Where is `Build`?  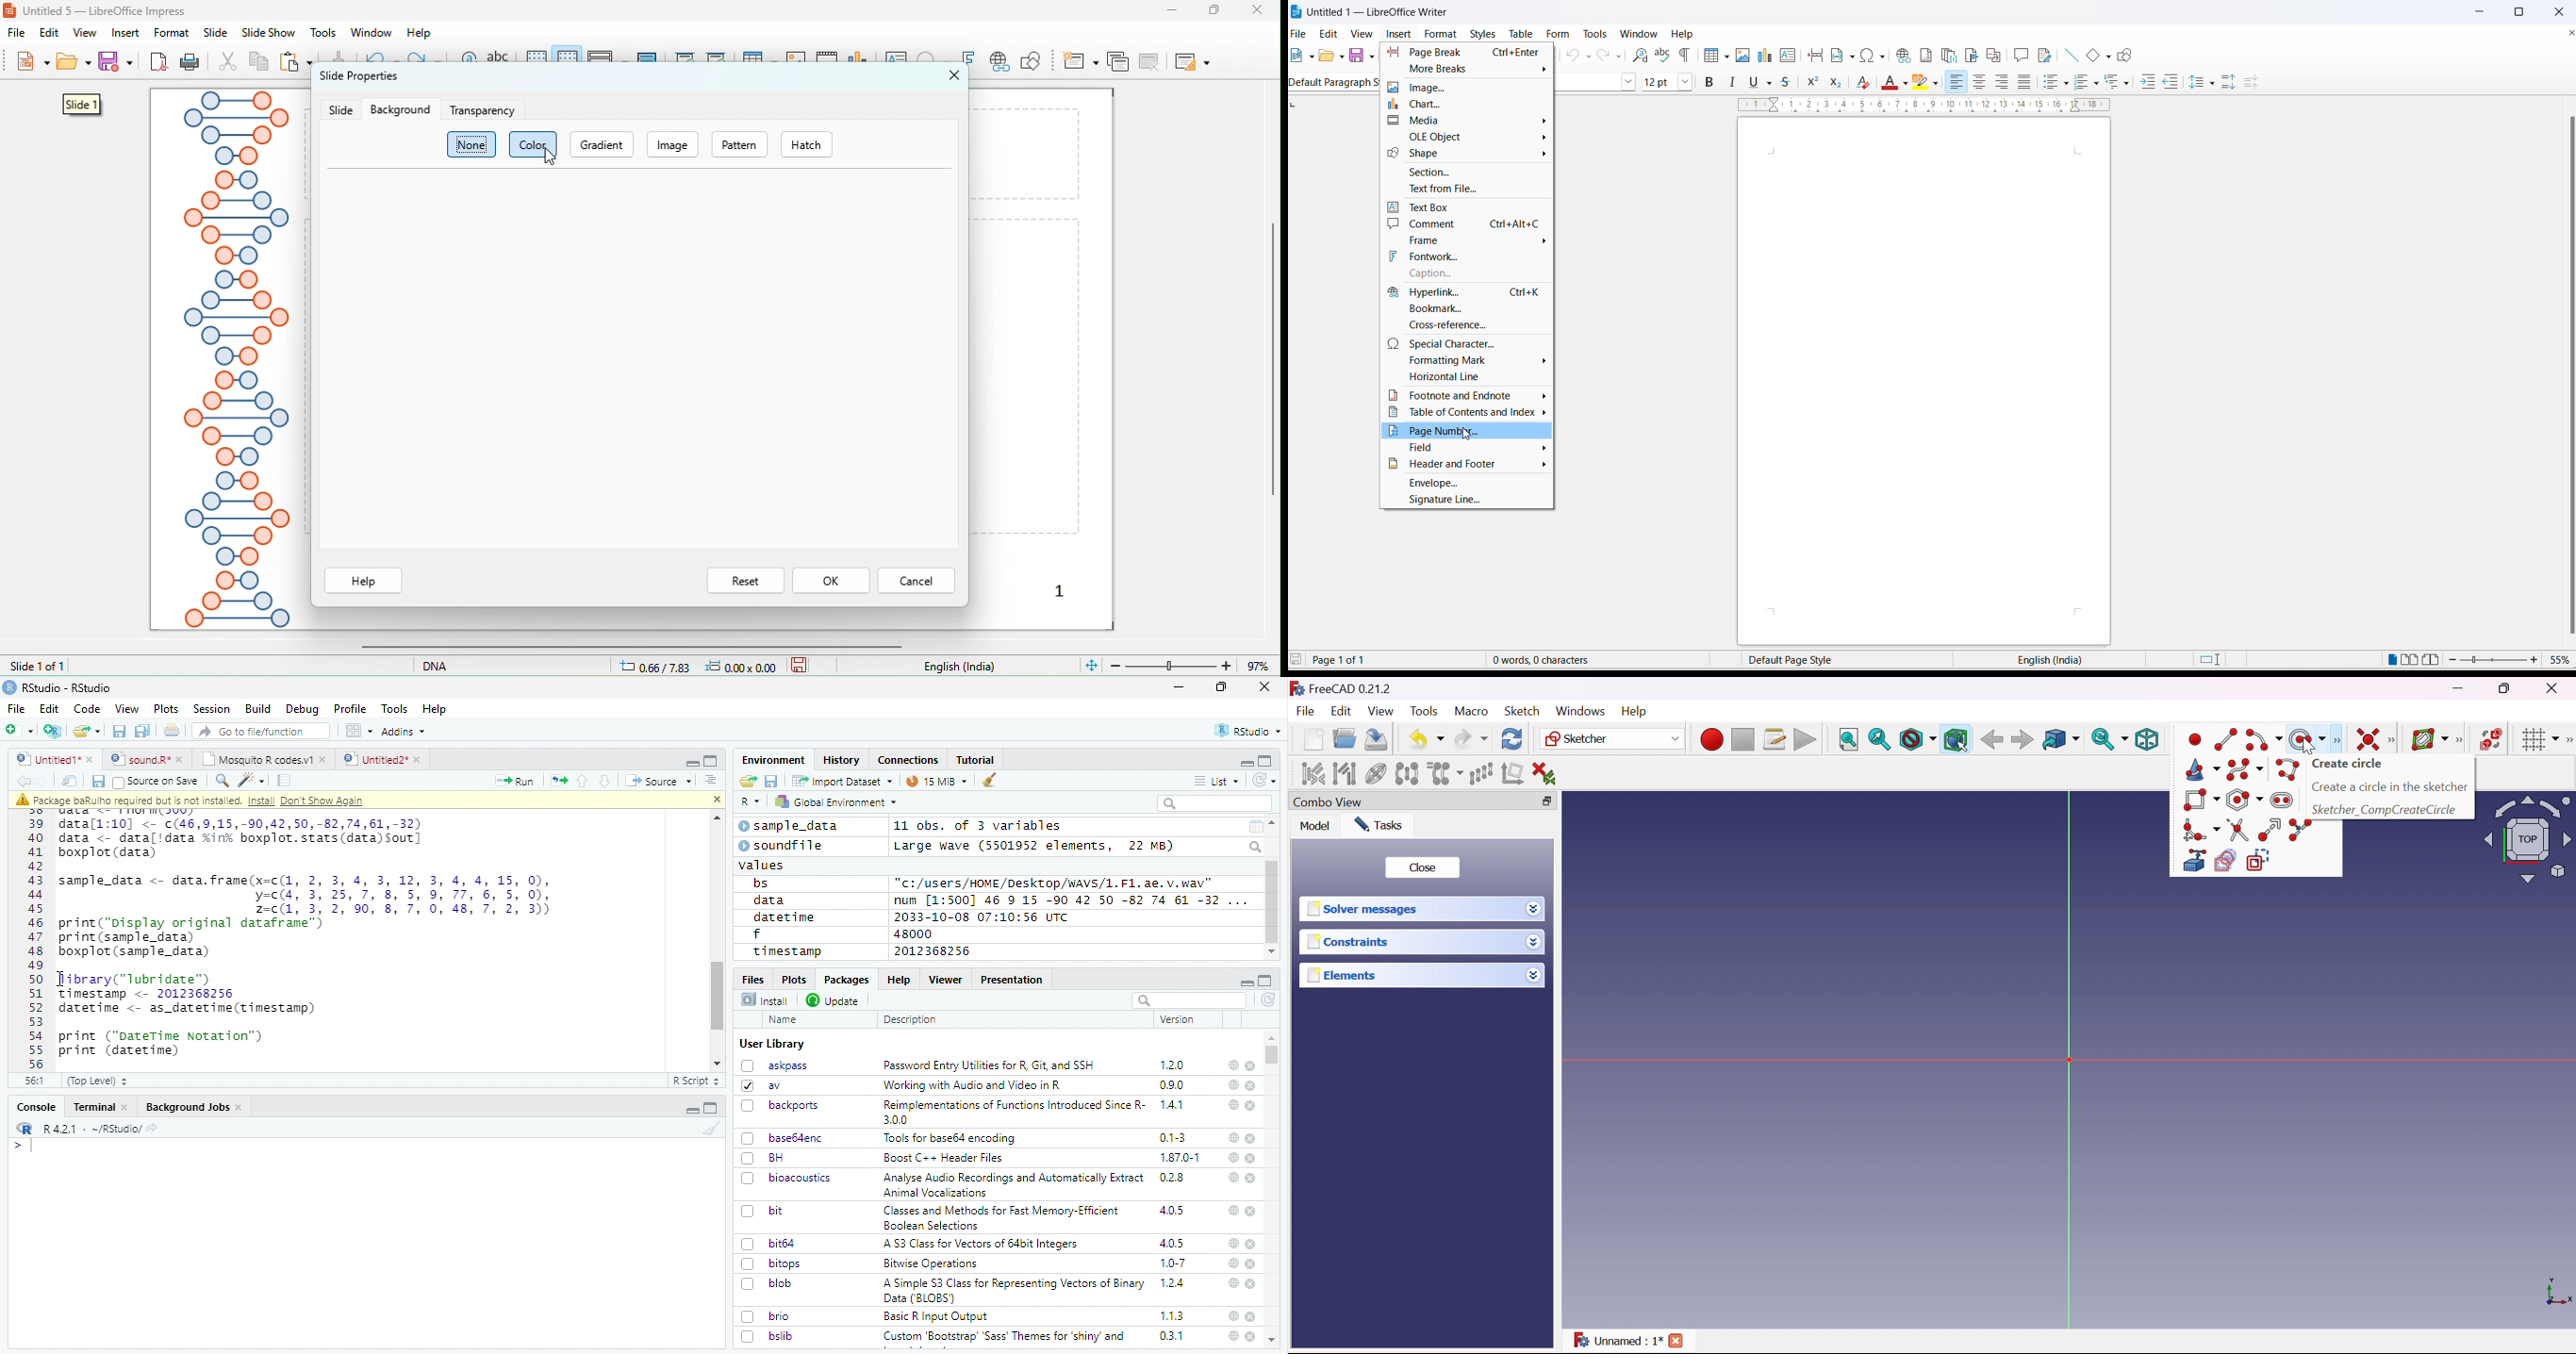 Build is located at coordinates (257, 709).